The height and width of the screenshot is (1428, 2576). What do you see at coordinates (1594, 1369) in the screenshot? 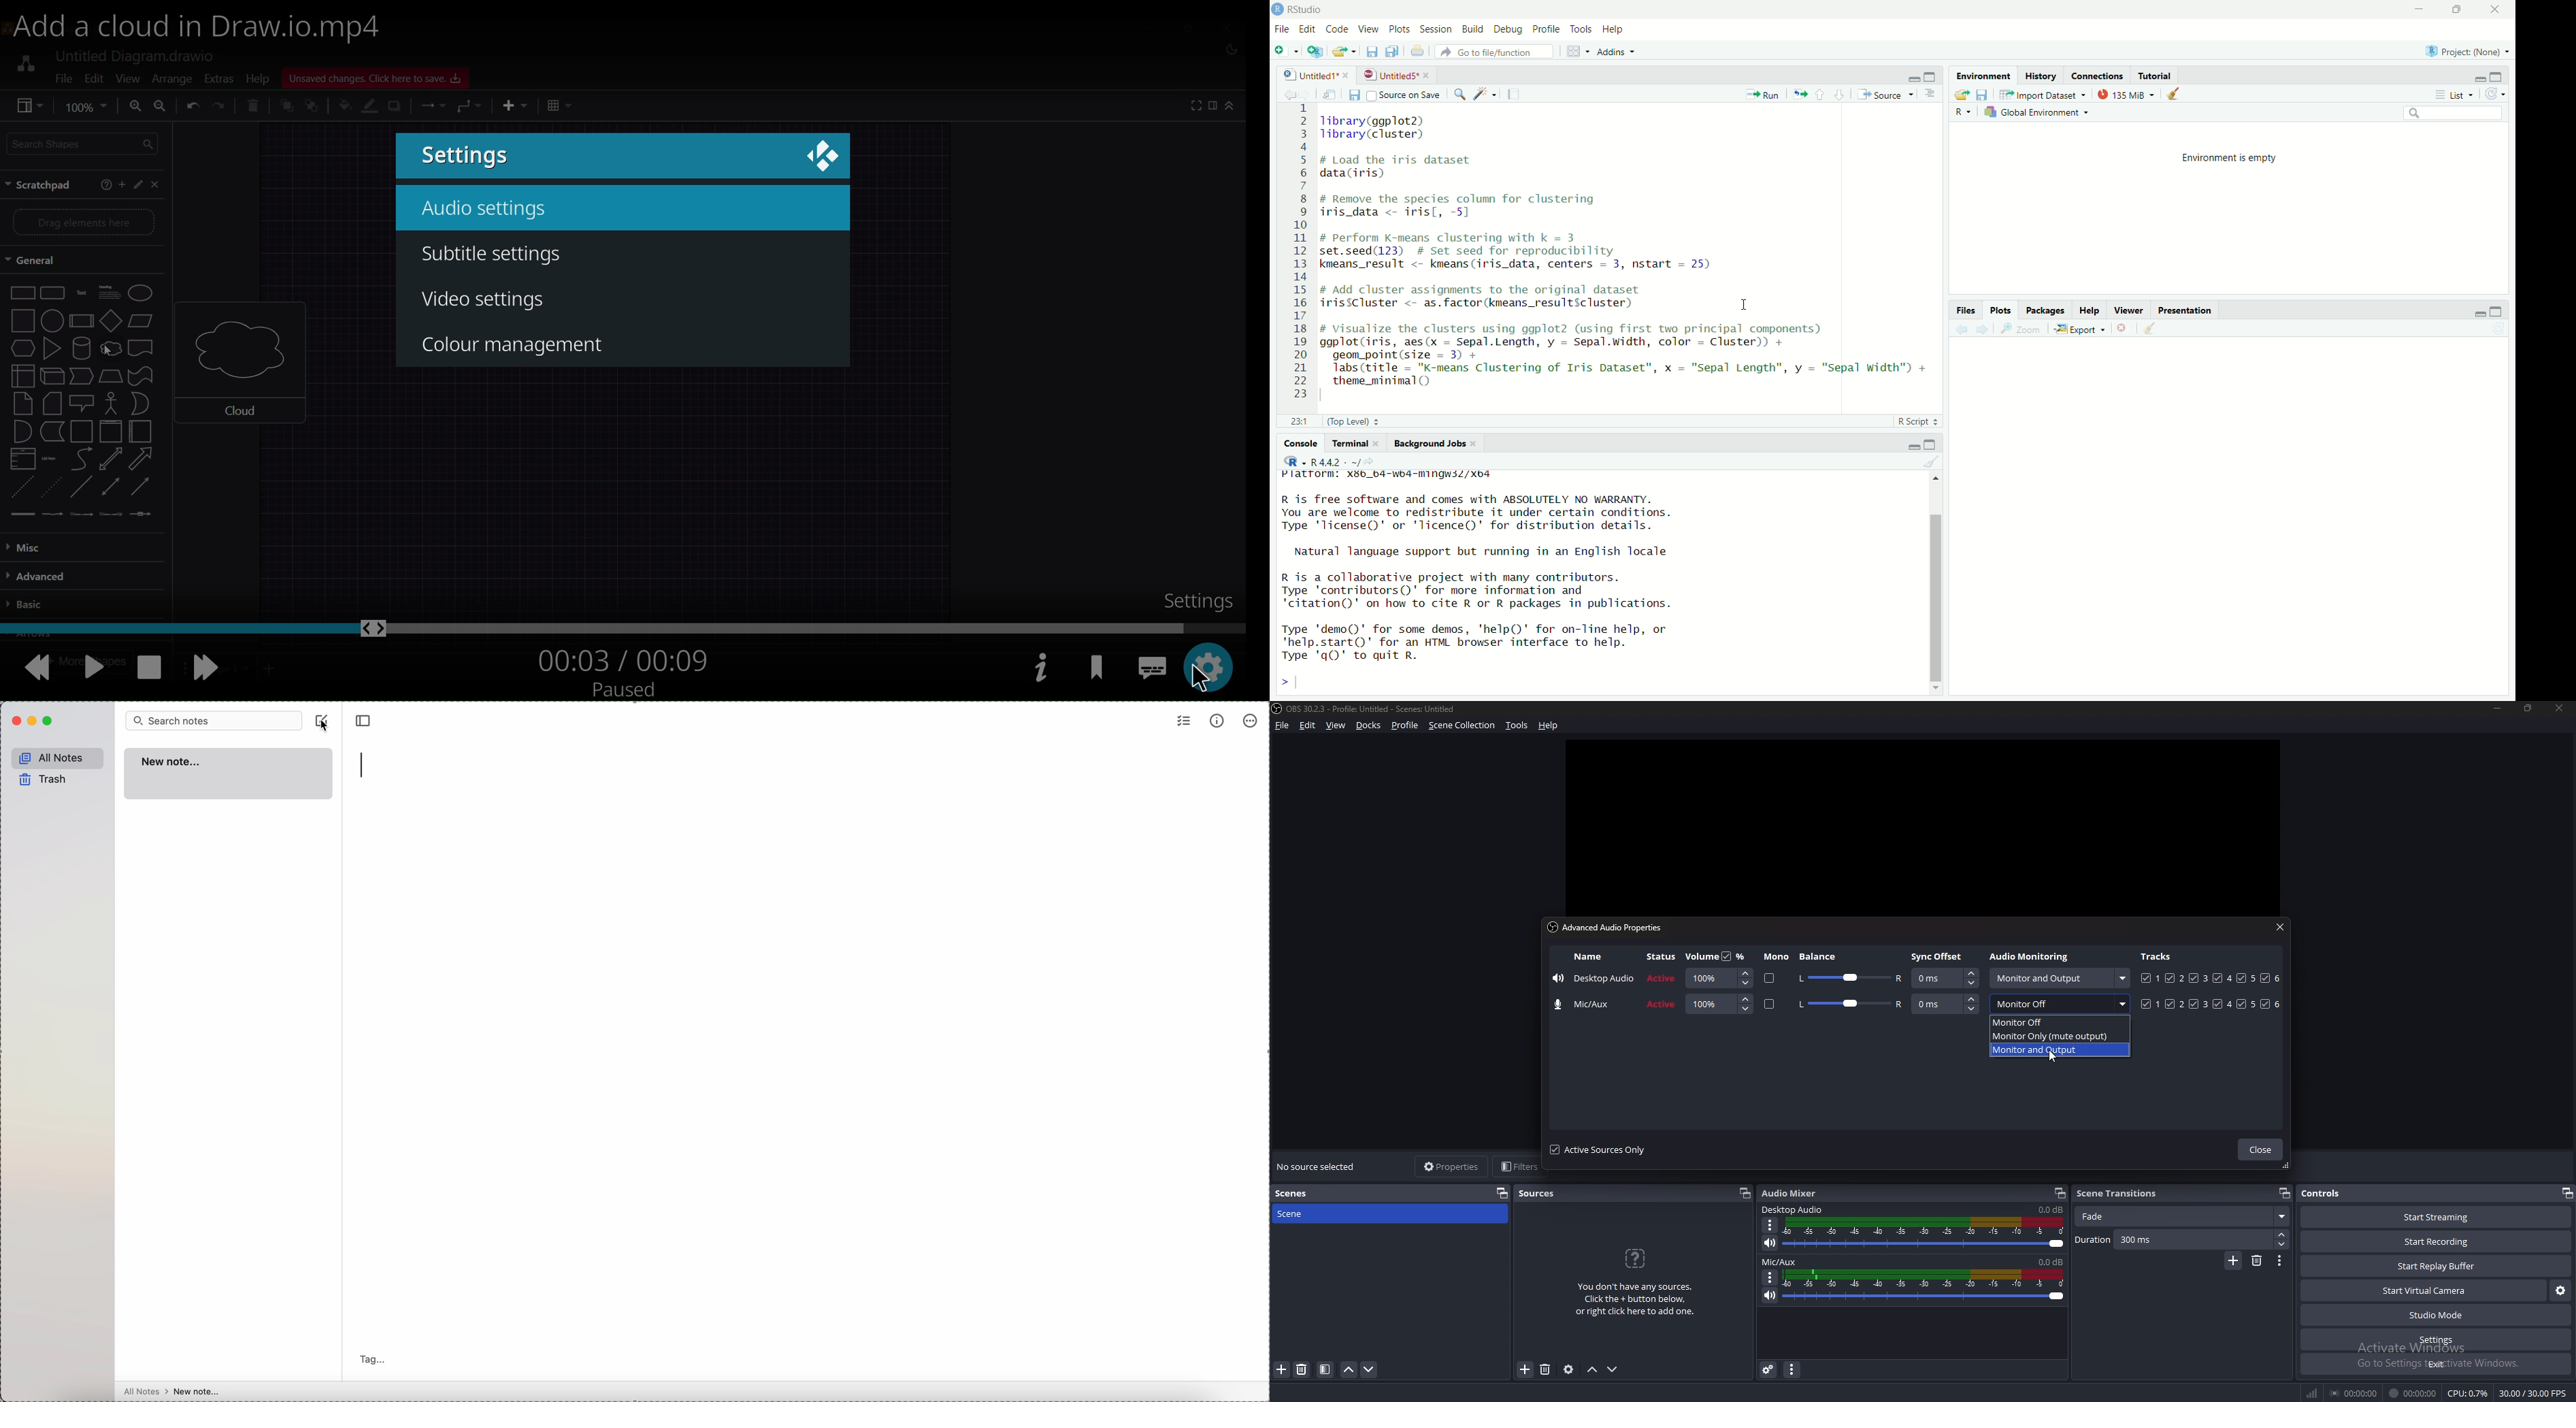
I see `move source up` at bounding box center [1594, 1369].